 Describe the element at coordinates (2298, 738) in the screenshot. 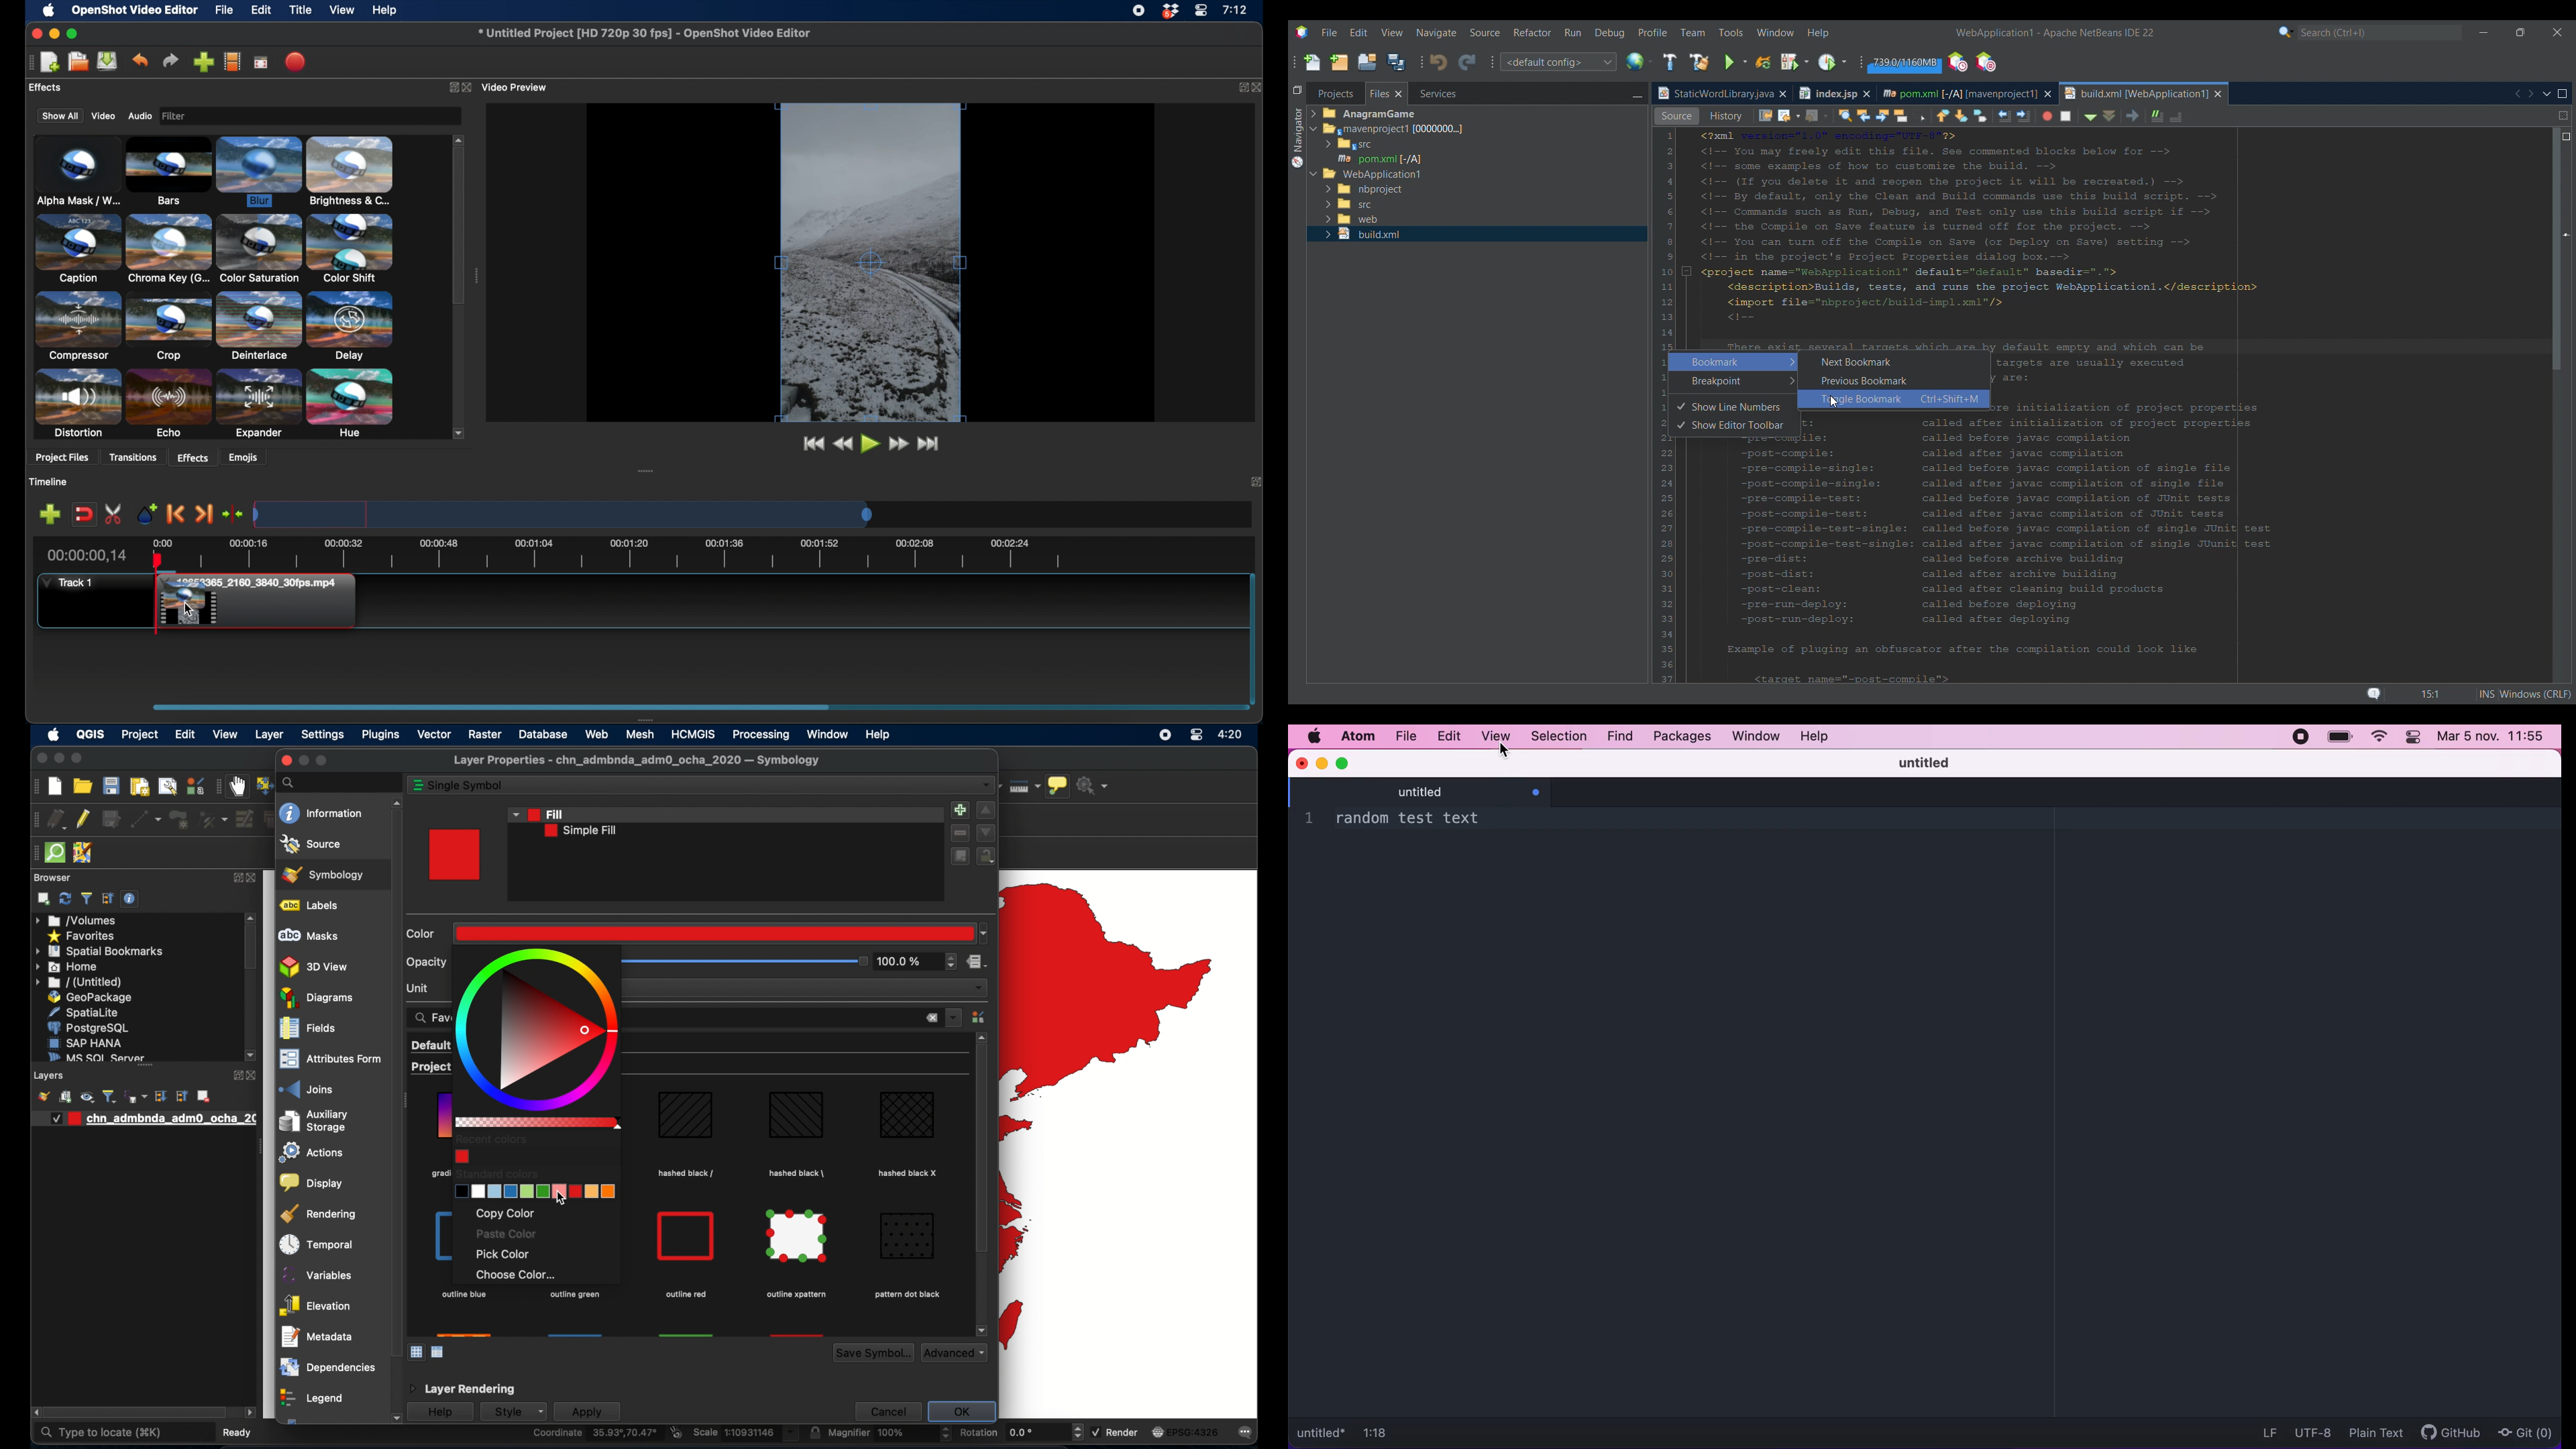

I see `recording stopped` at that location.